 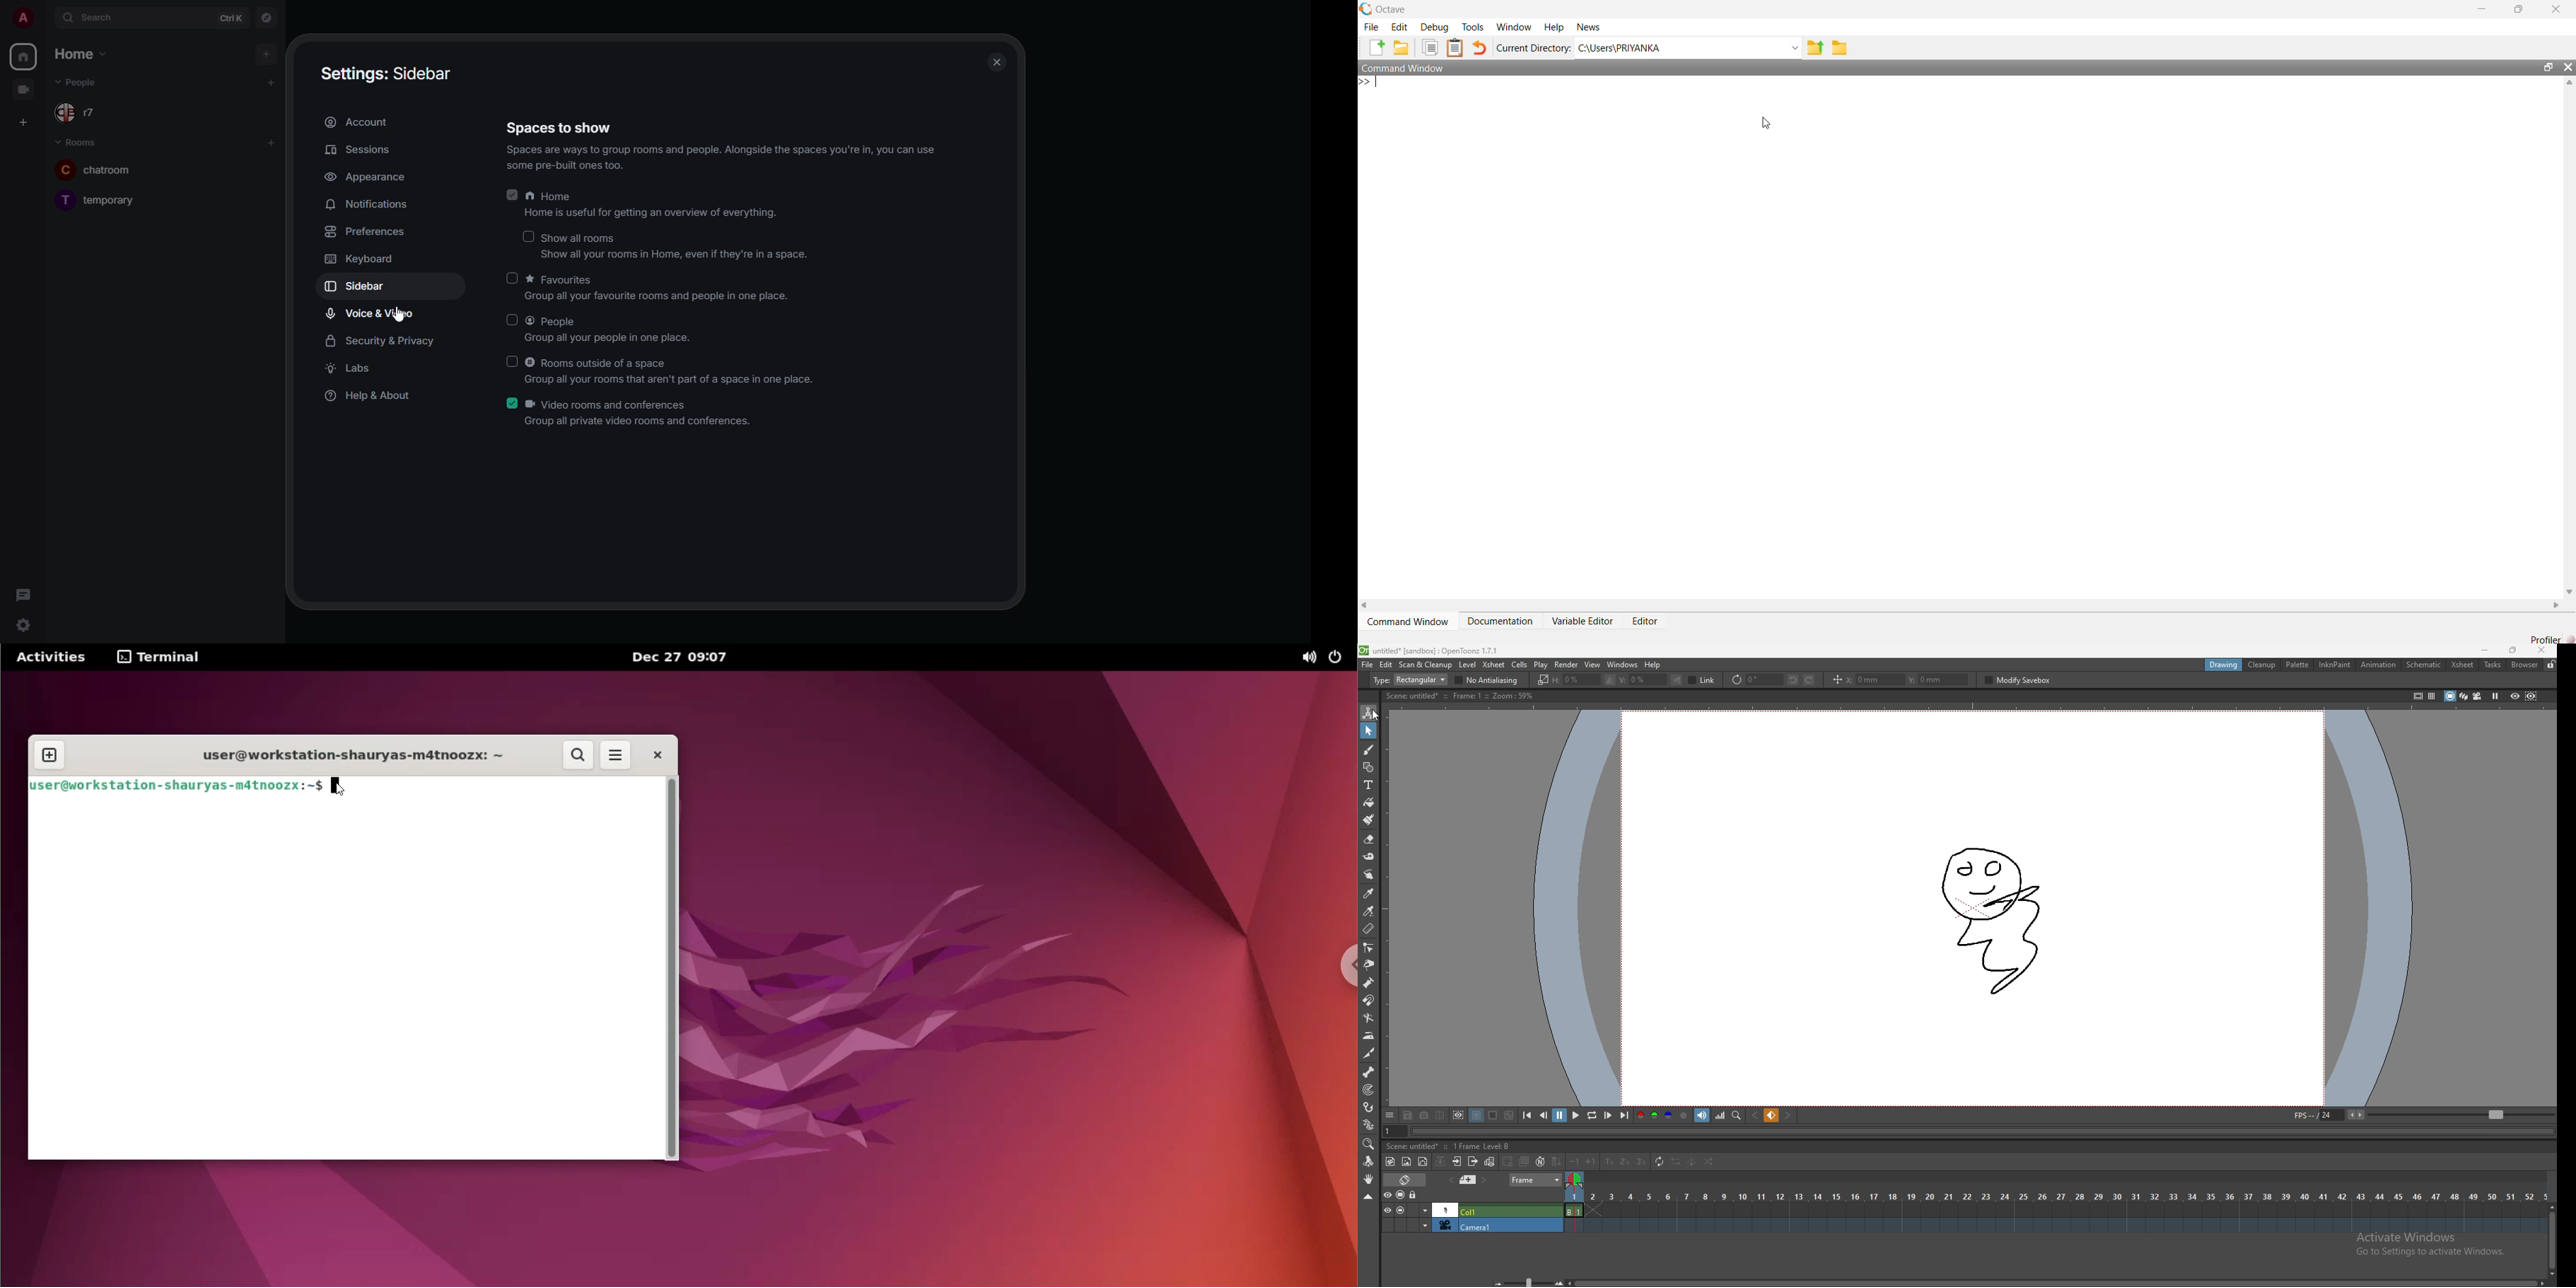 What do you see at coordinates (578, 755) in the screenshot?
I see `Search` at bounding box center [578, 755].